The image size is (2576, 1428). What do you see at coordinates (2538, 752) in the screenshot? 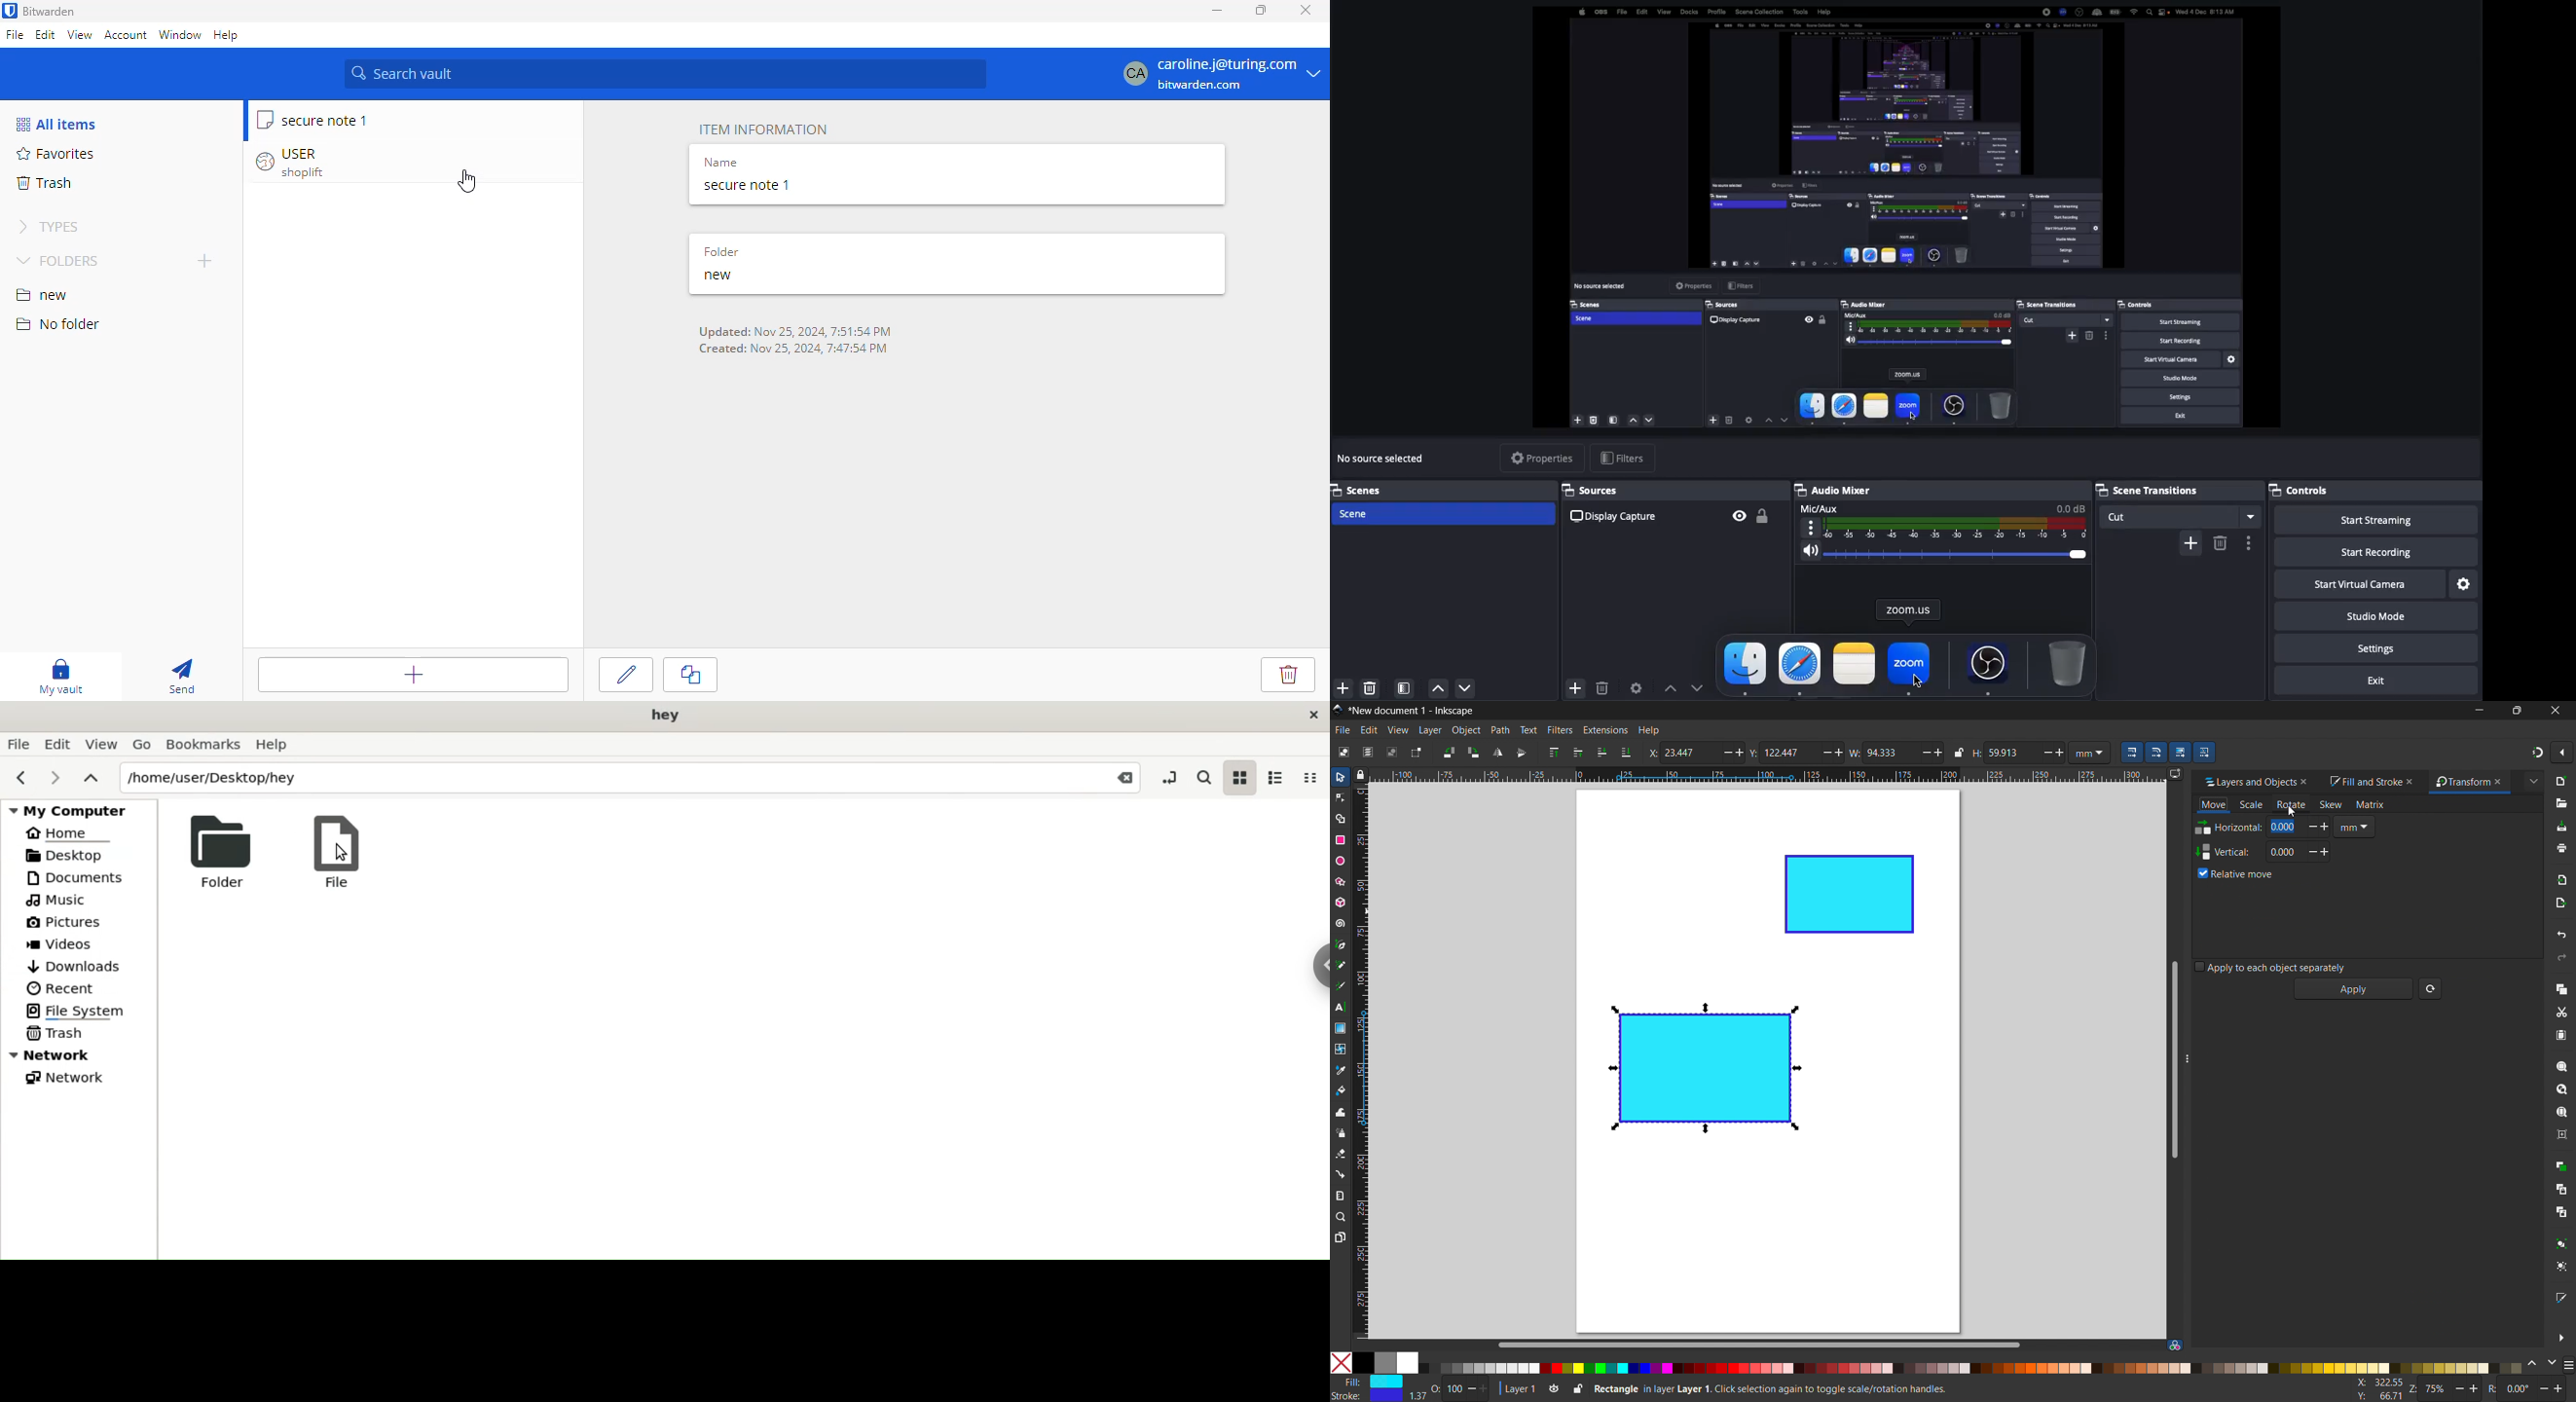
I see `snapping` at bounding box center [2538, 752].